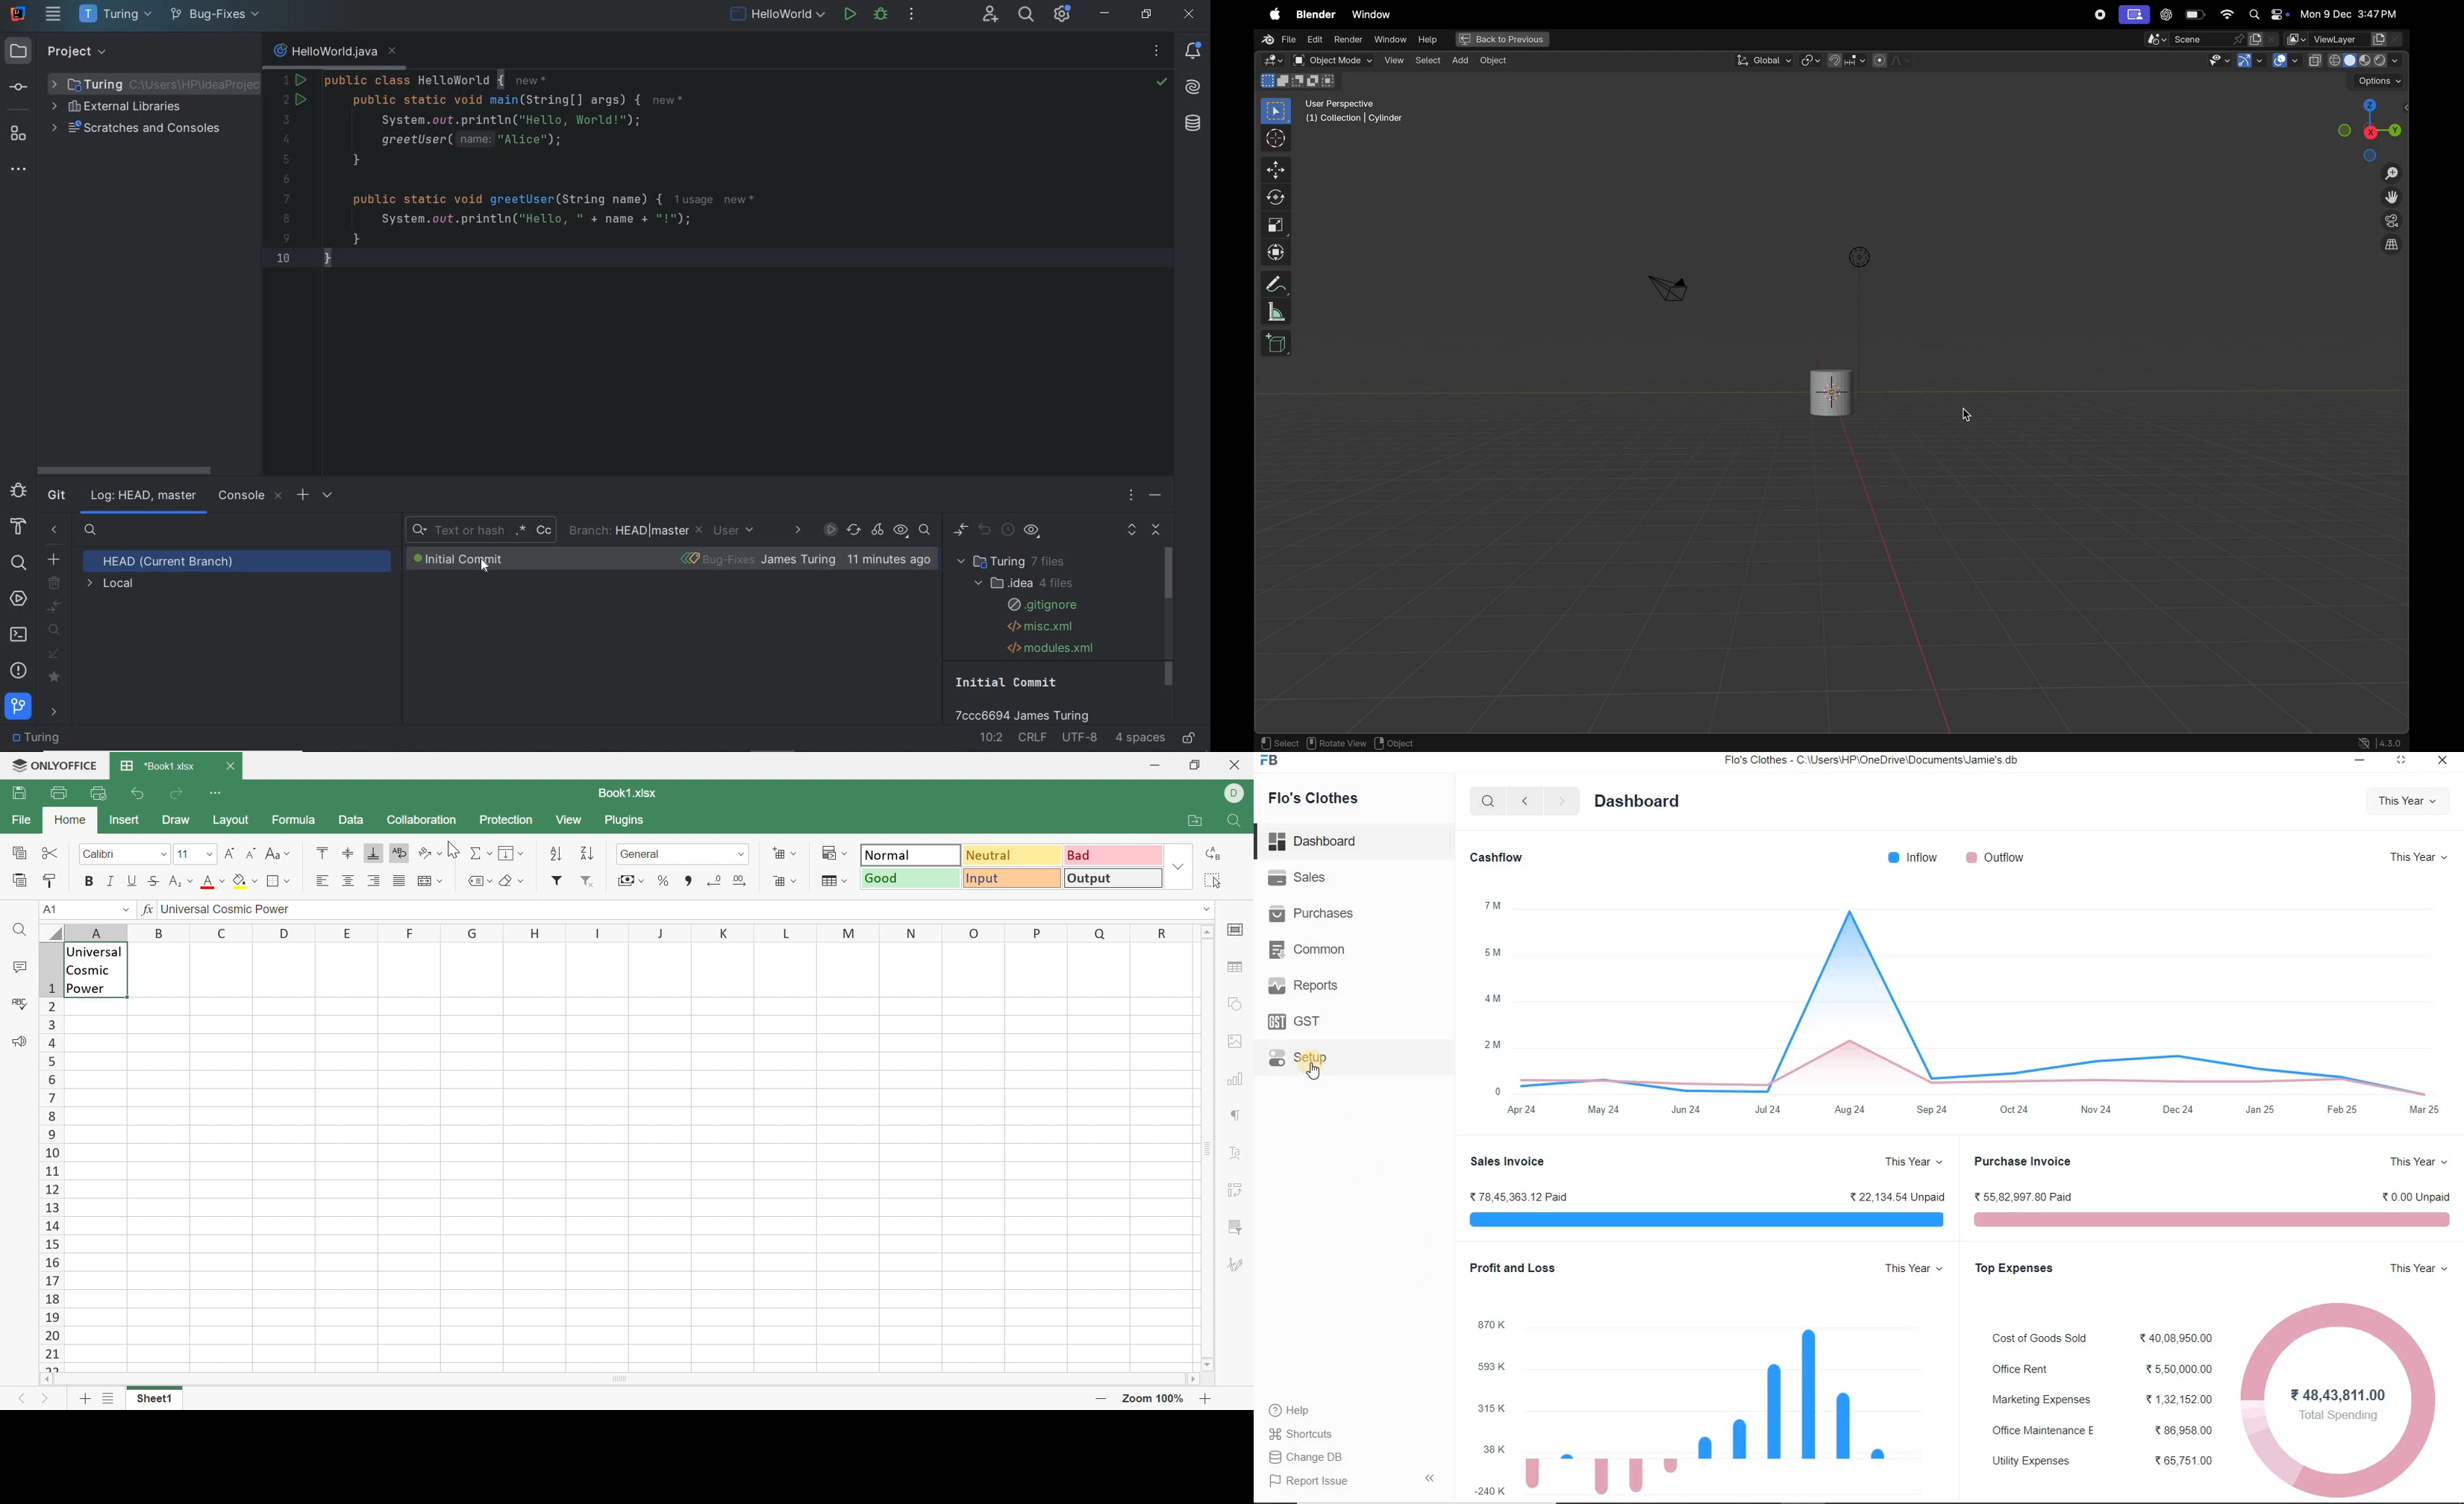  I want to click on GST, so click(1354, 1019).